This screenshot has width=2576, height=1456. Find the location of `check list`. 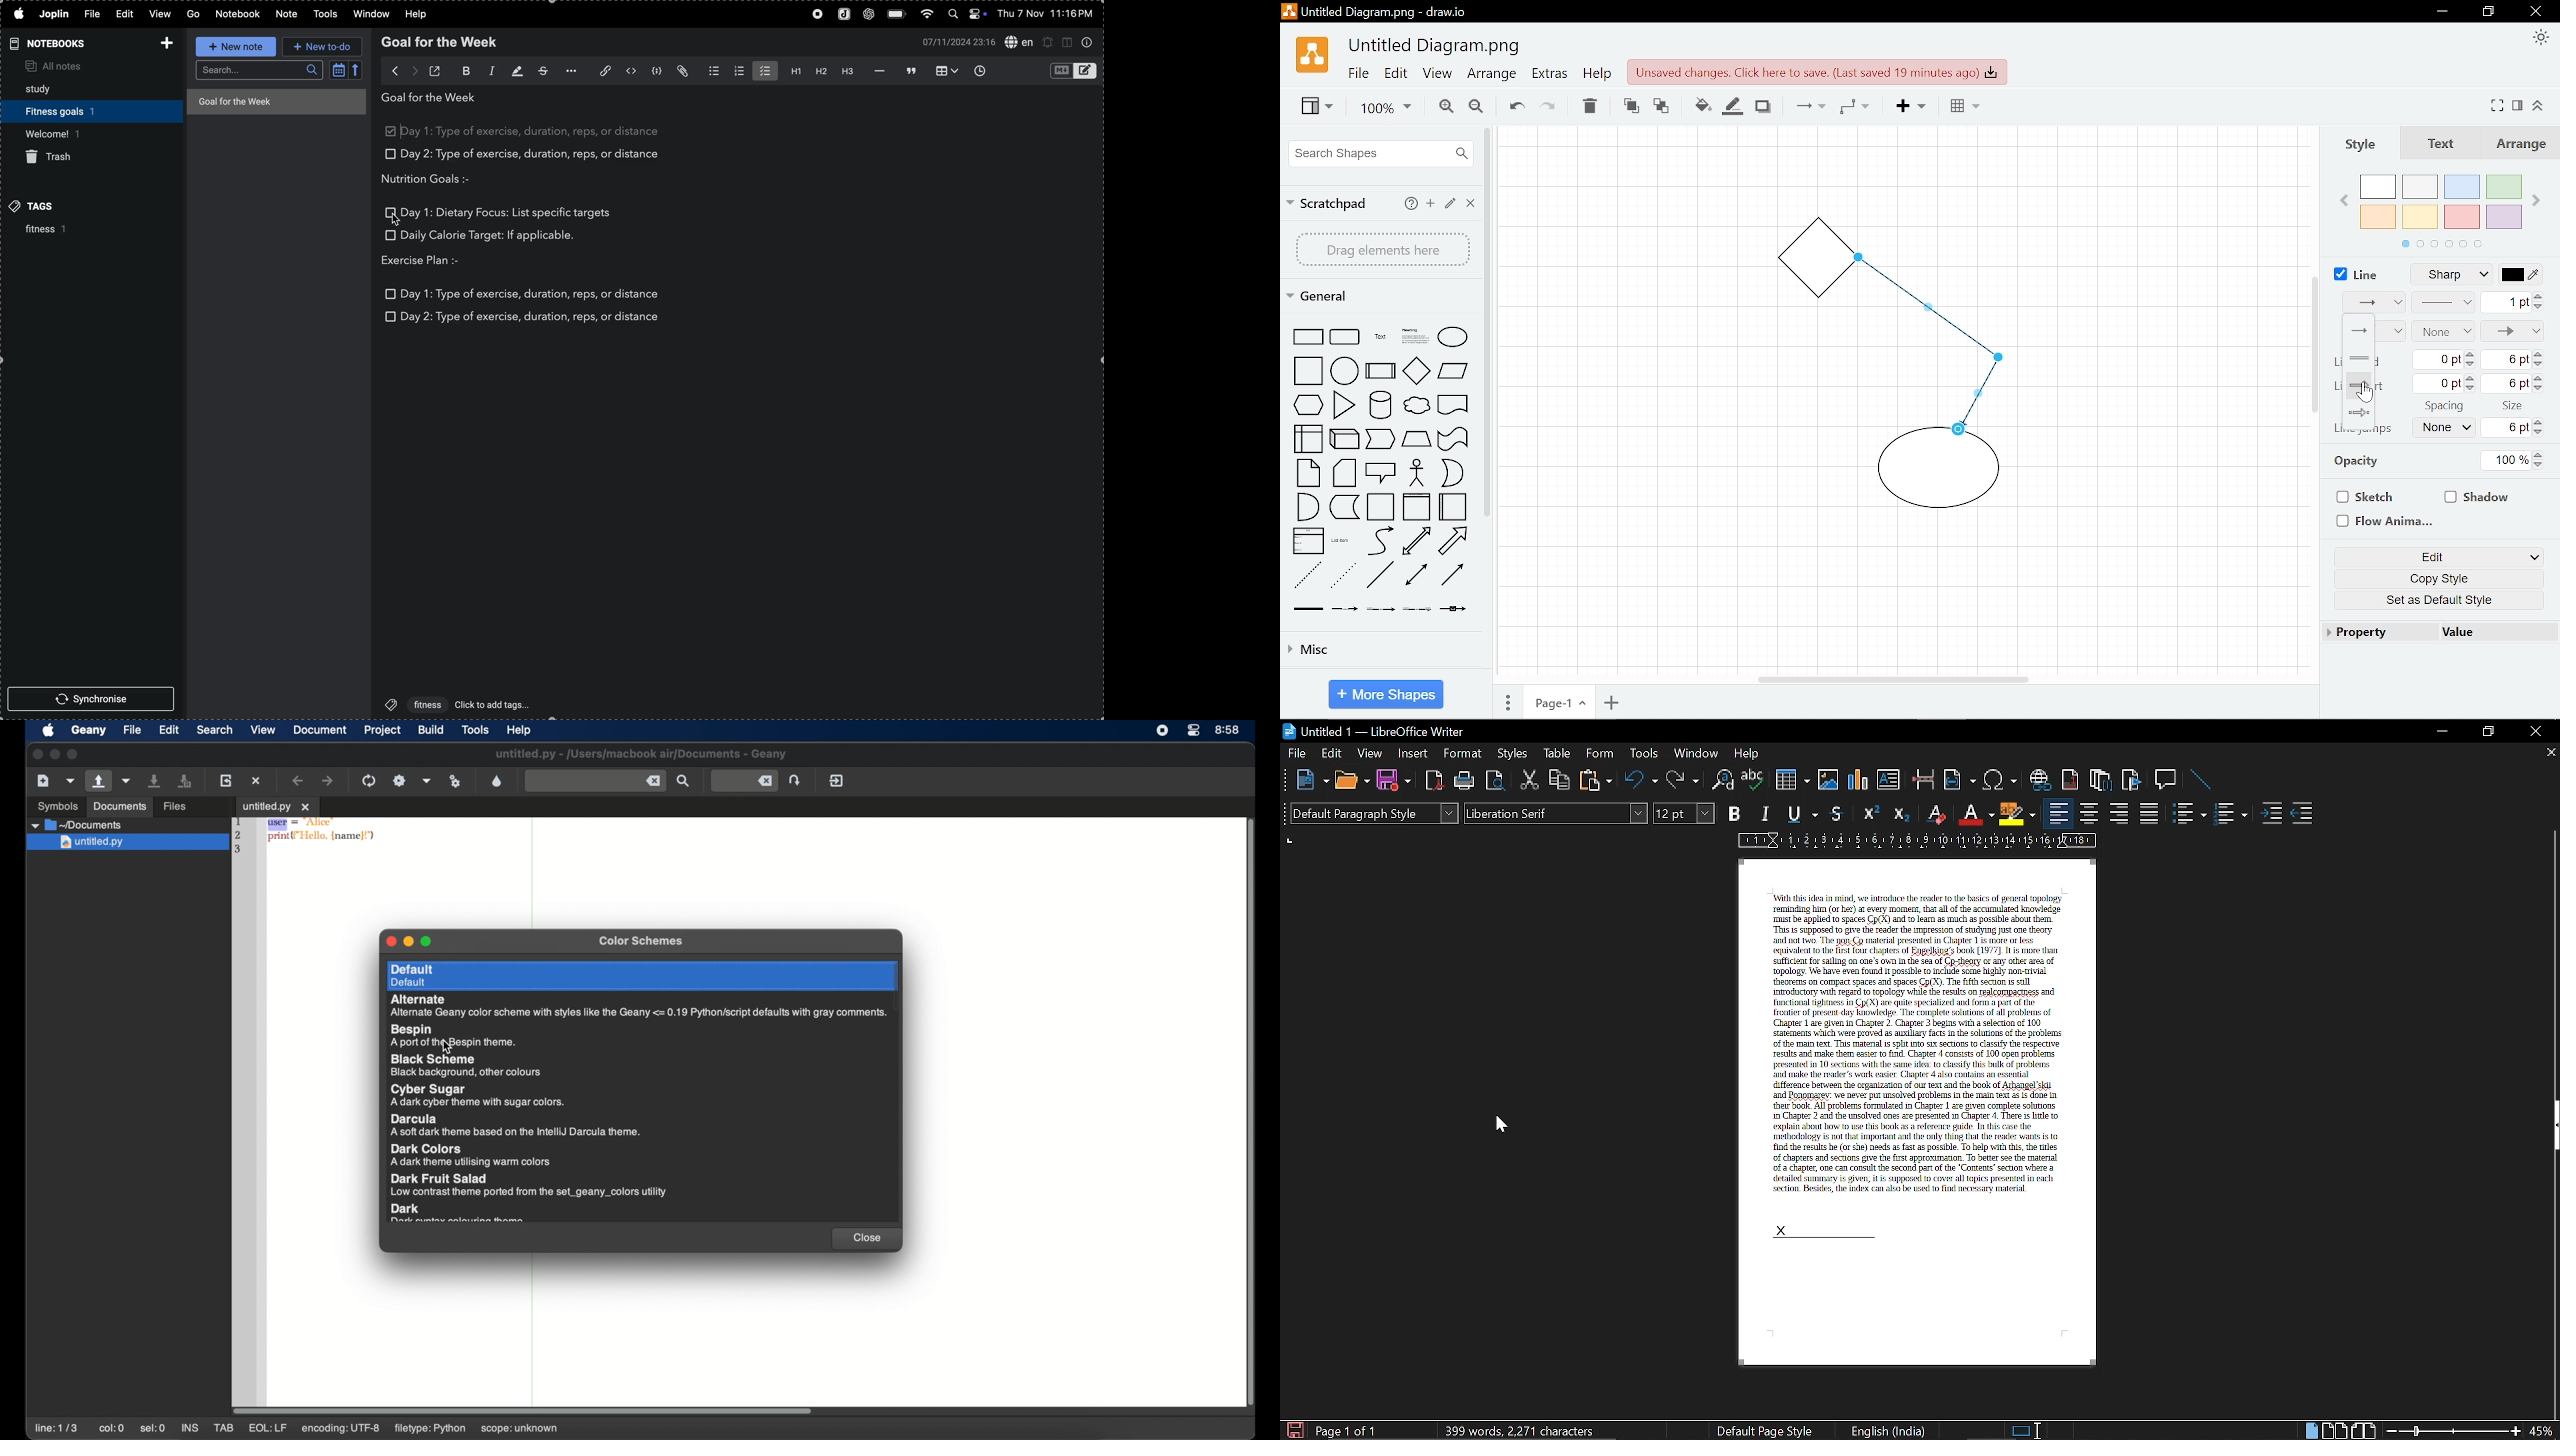

check list is located at coordinates (764, 70).